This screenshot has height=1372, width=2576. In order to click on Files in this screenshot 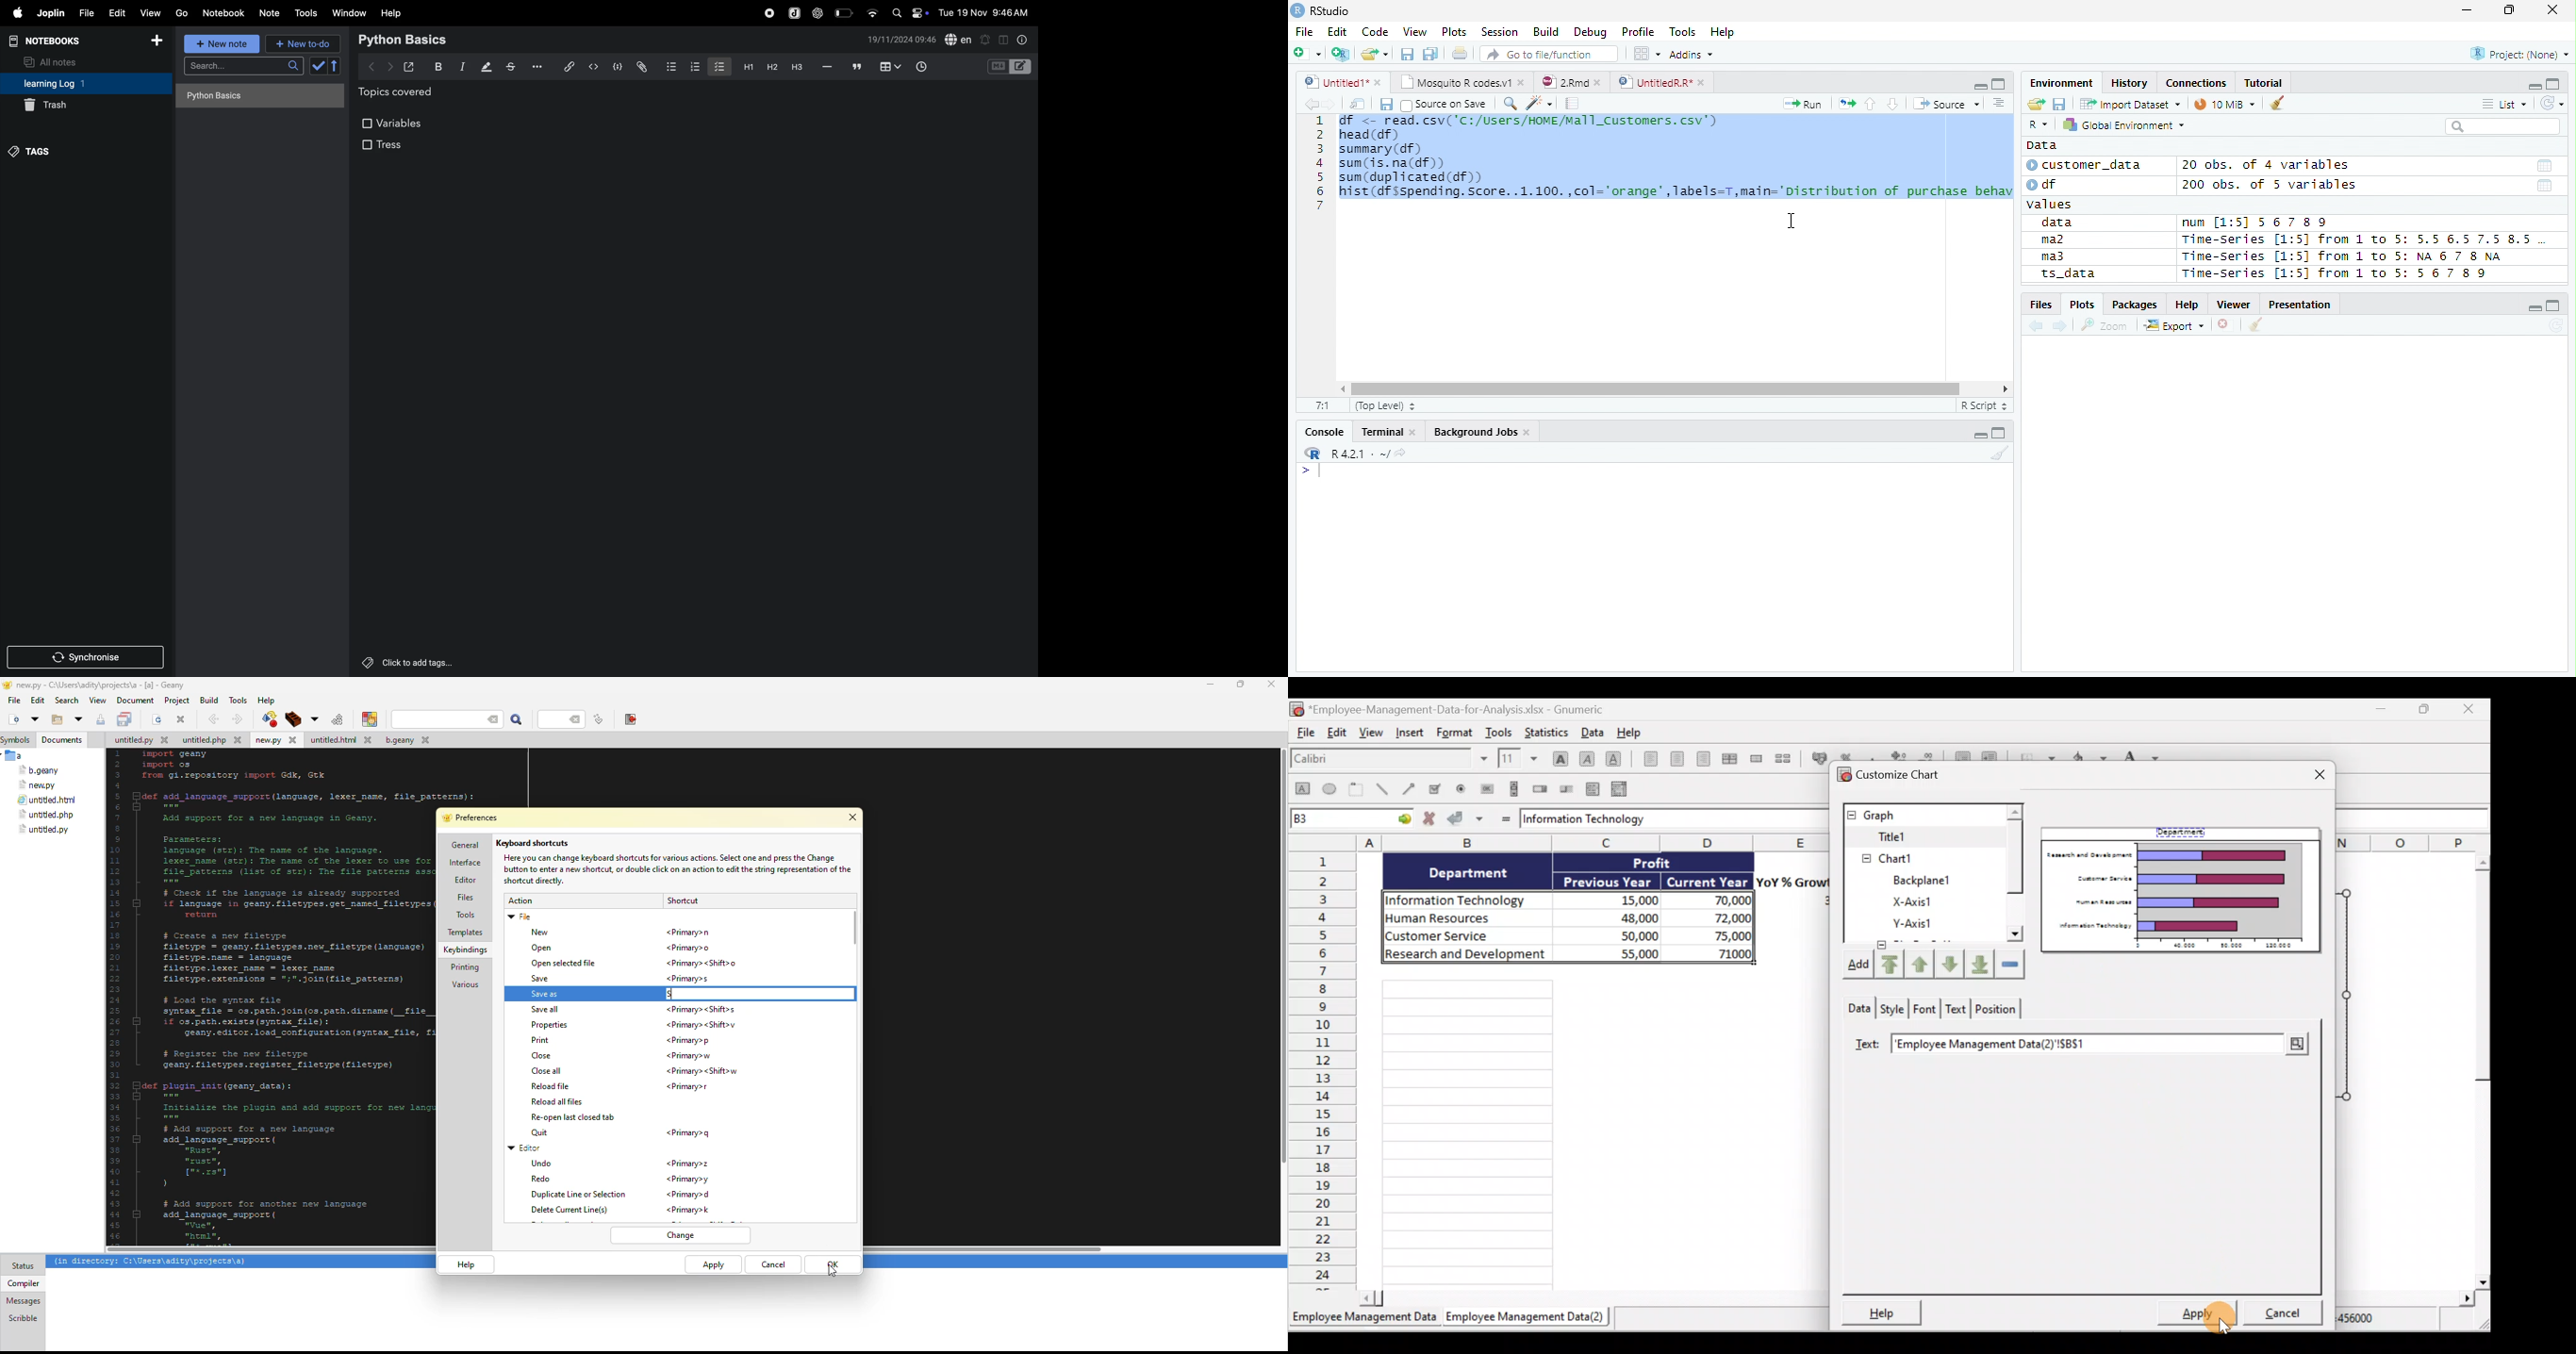, I will do `click(2040, 305)`.